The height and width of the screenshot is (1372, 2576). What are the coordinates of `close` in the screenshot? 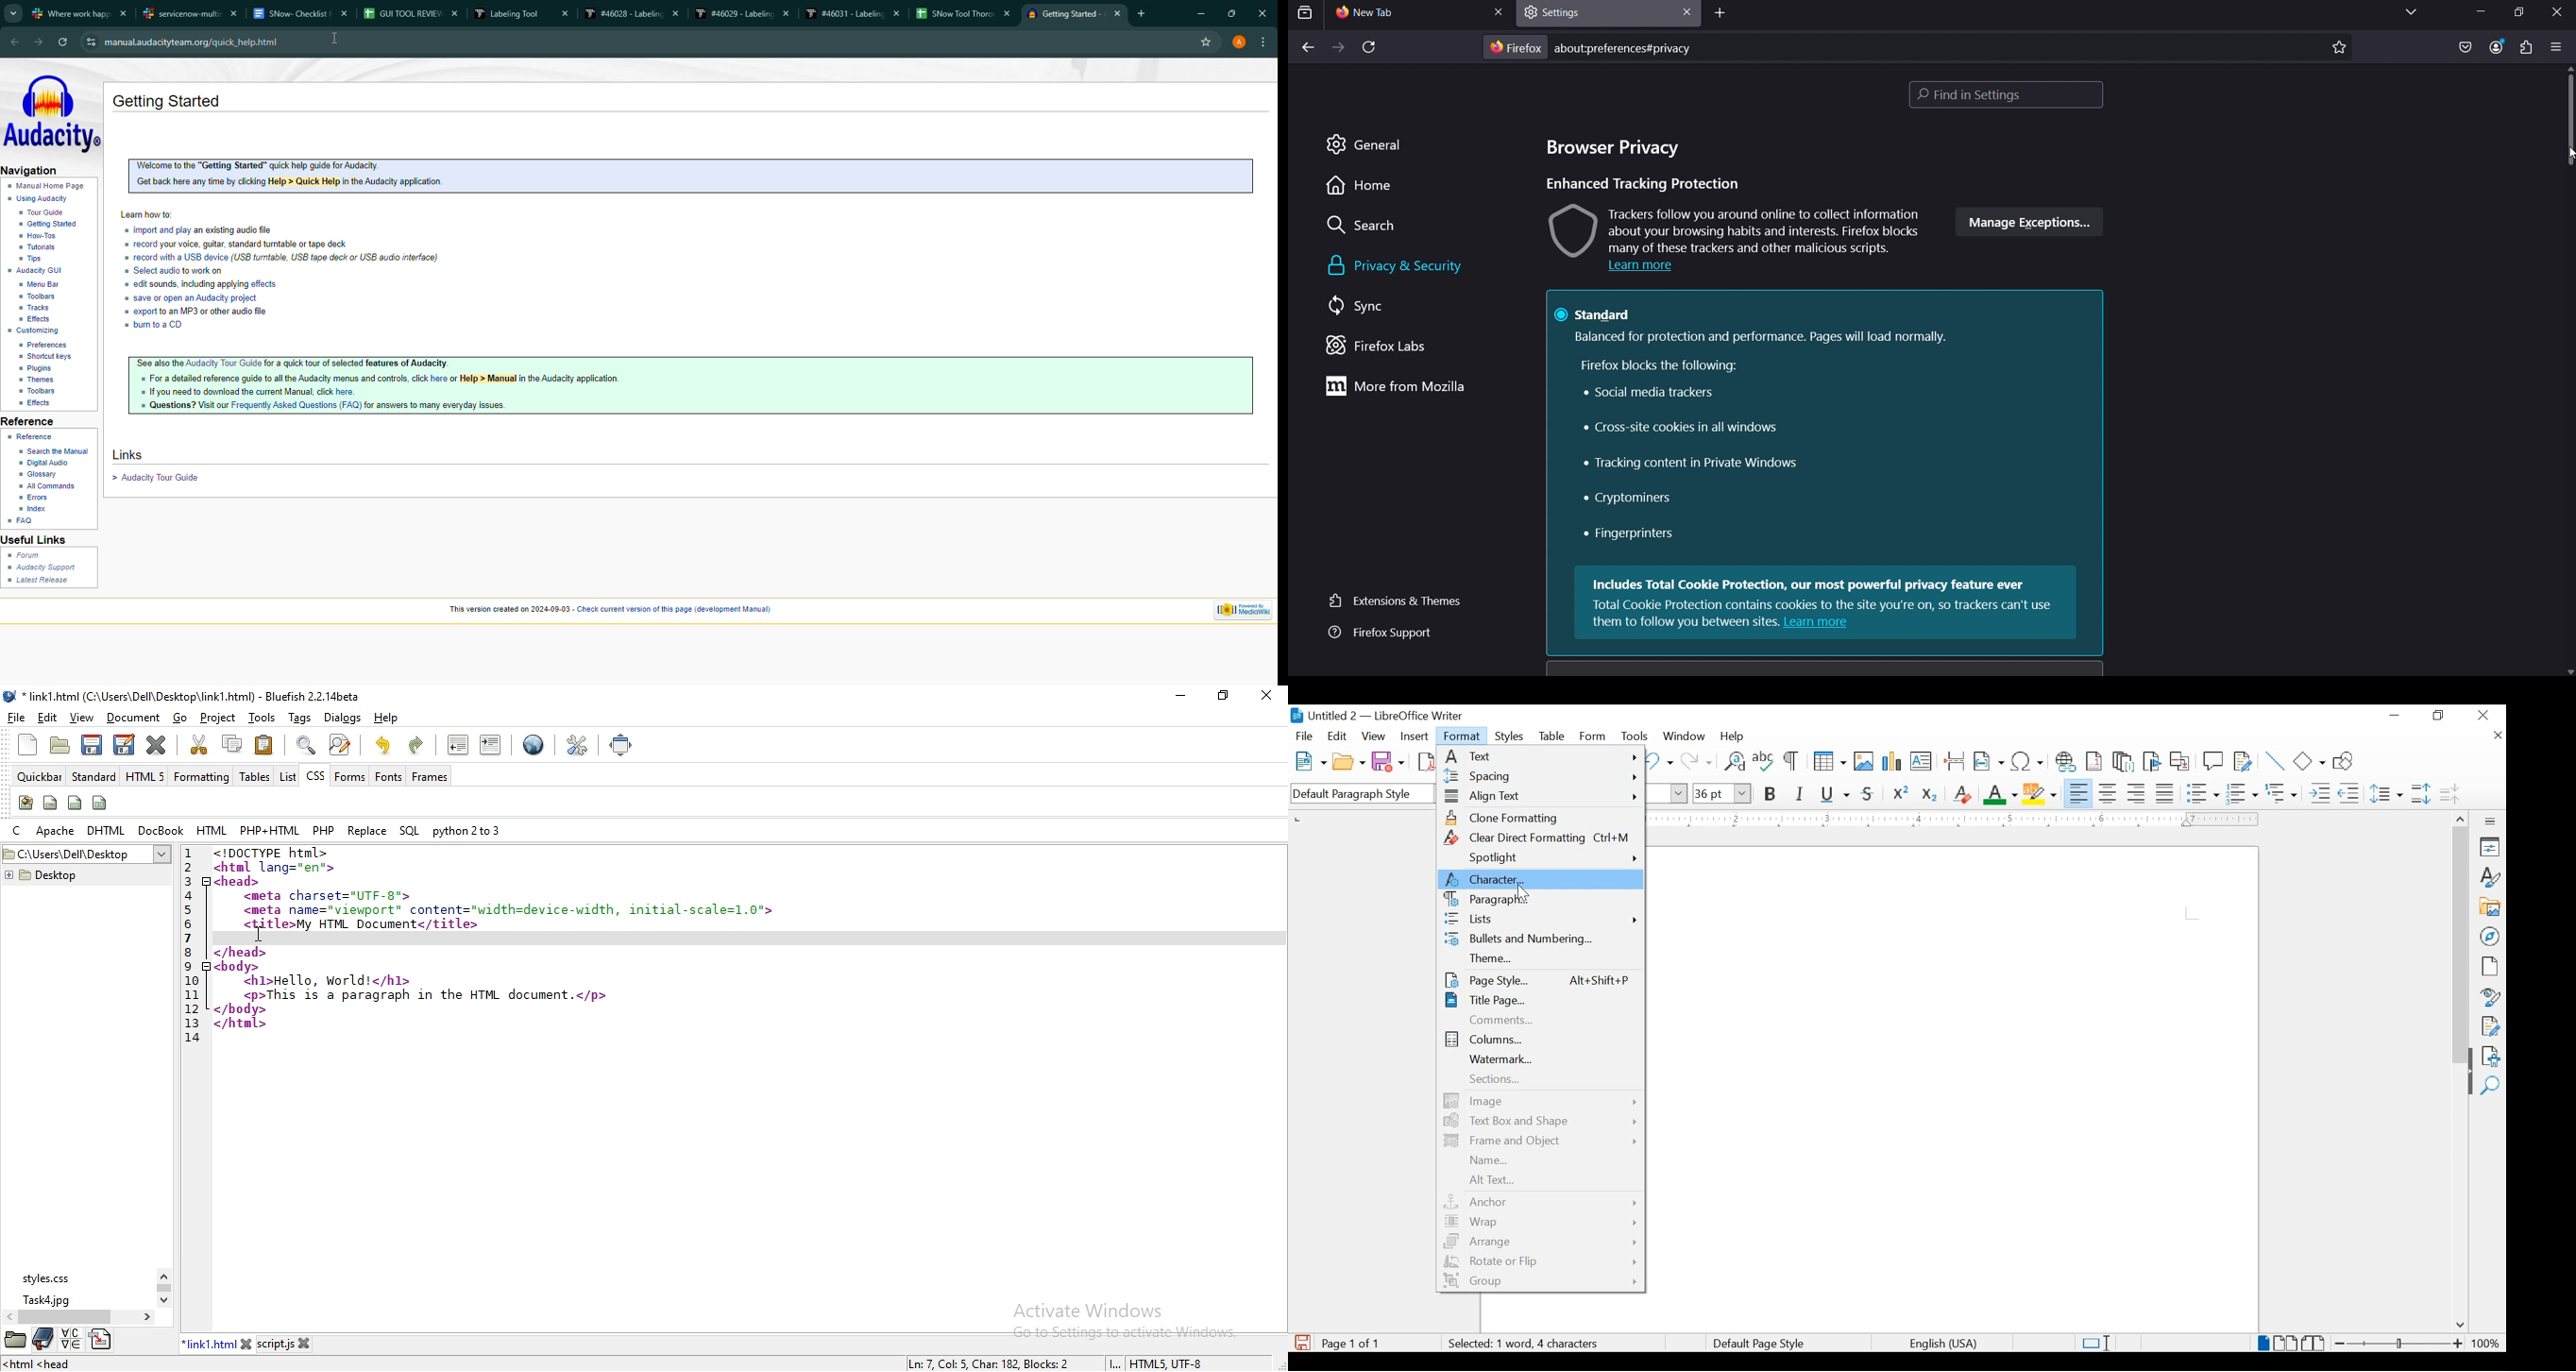 It's located at (1499, 11).